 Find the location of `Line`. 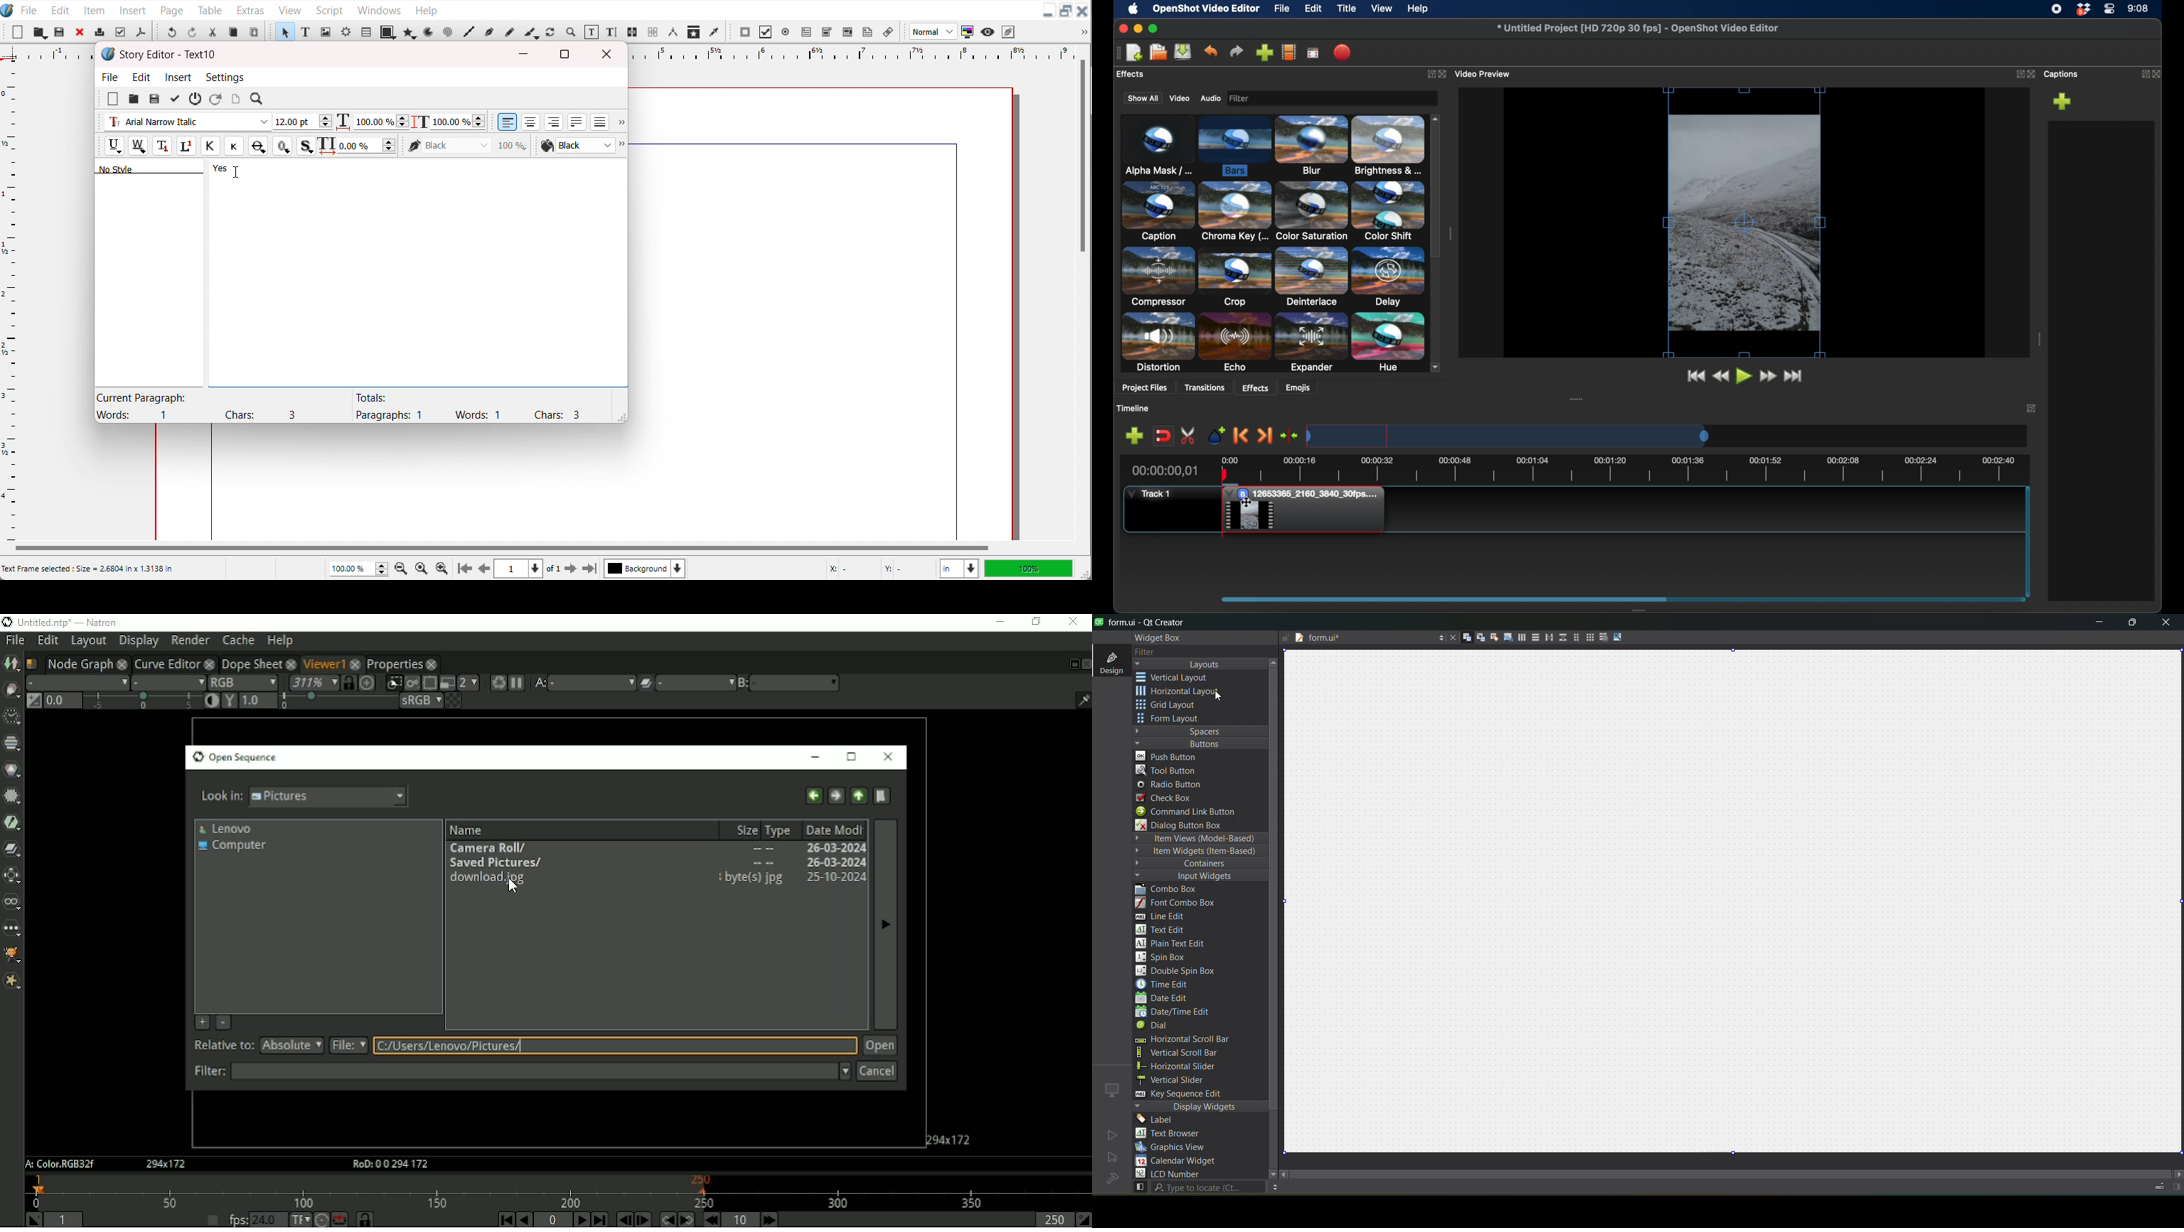

Line is located at coordinates (469, 32).